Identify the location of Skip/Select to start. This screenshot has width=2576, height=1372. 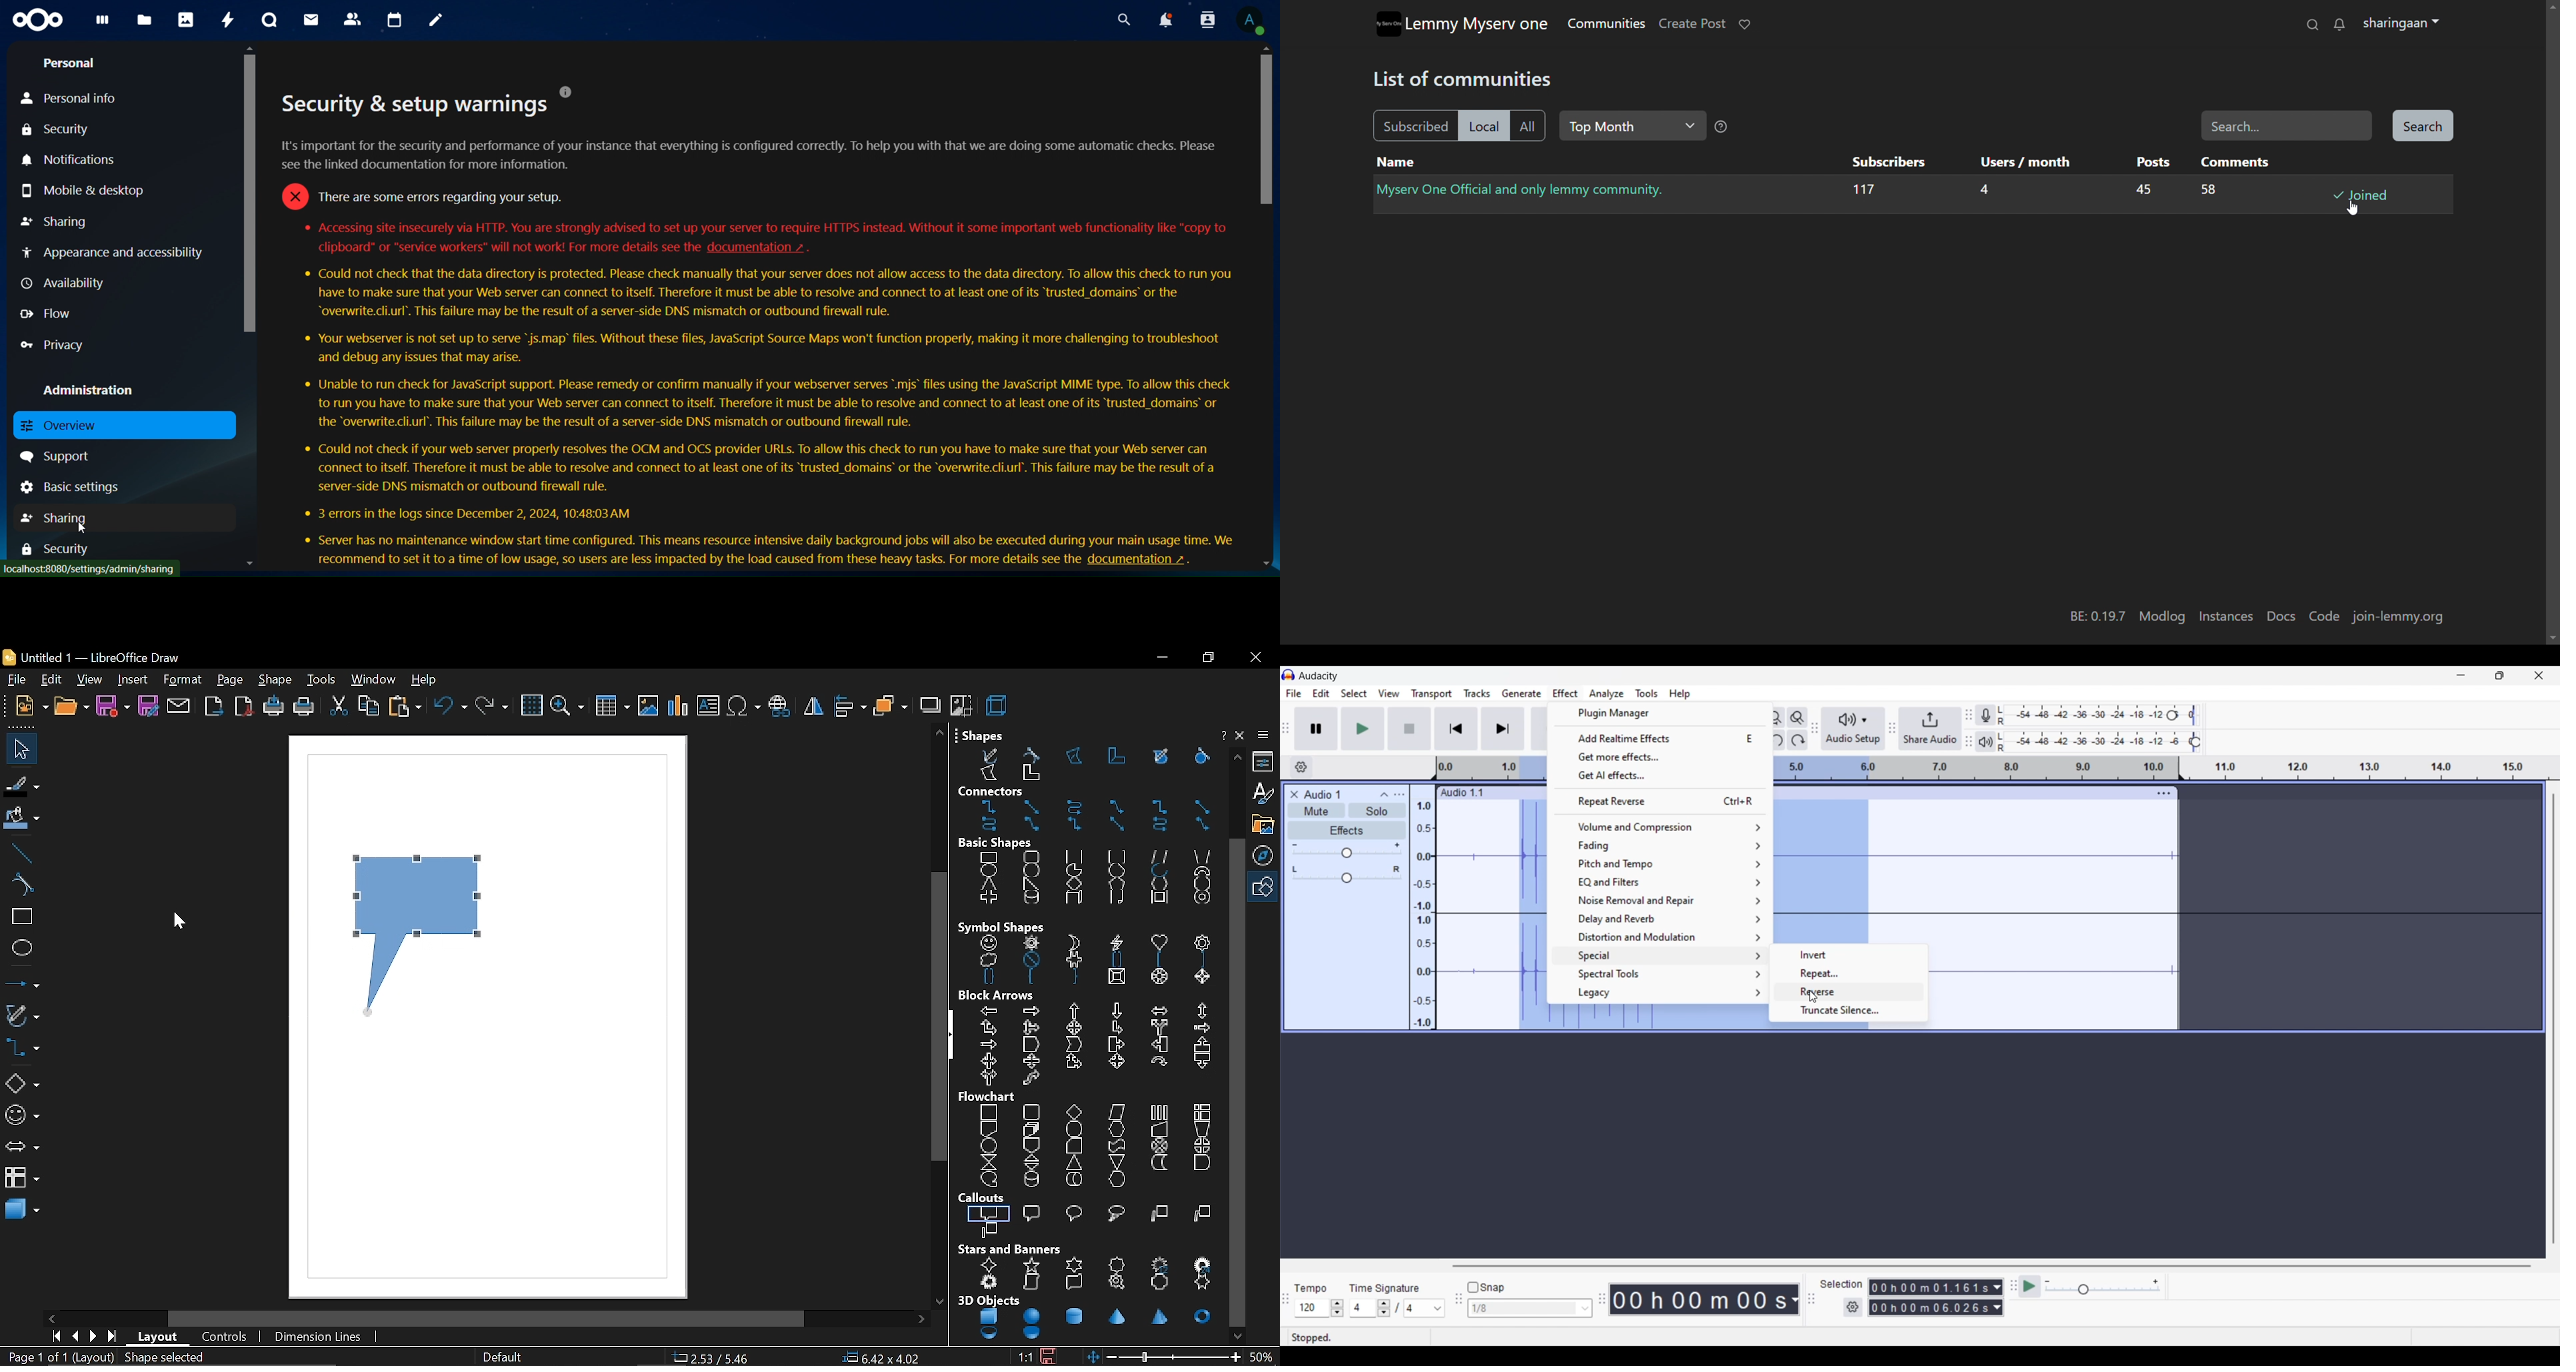
(1457, 728).